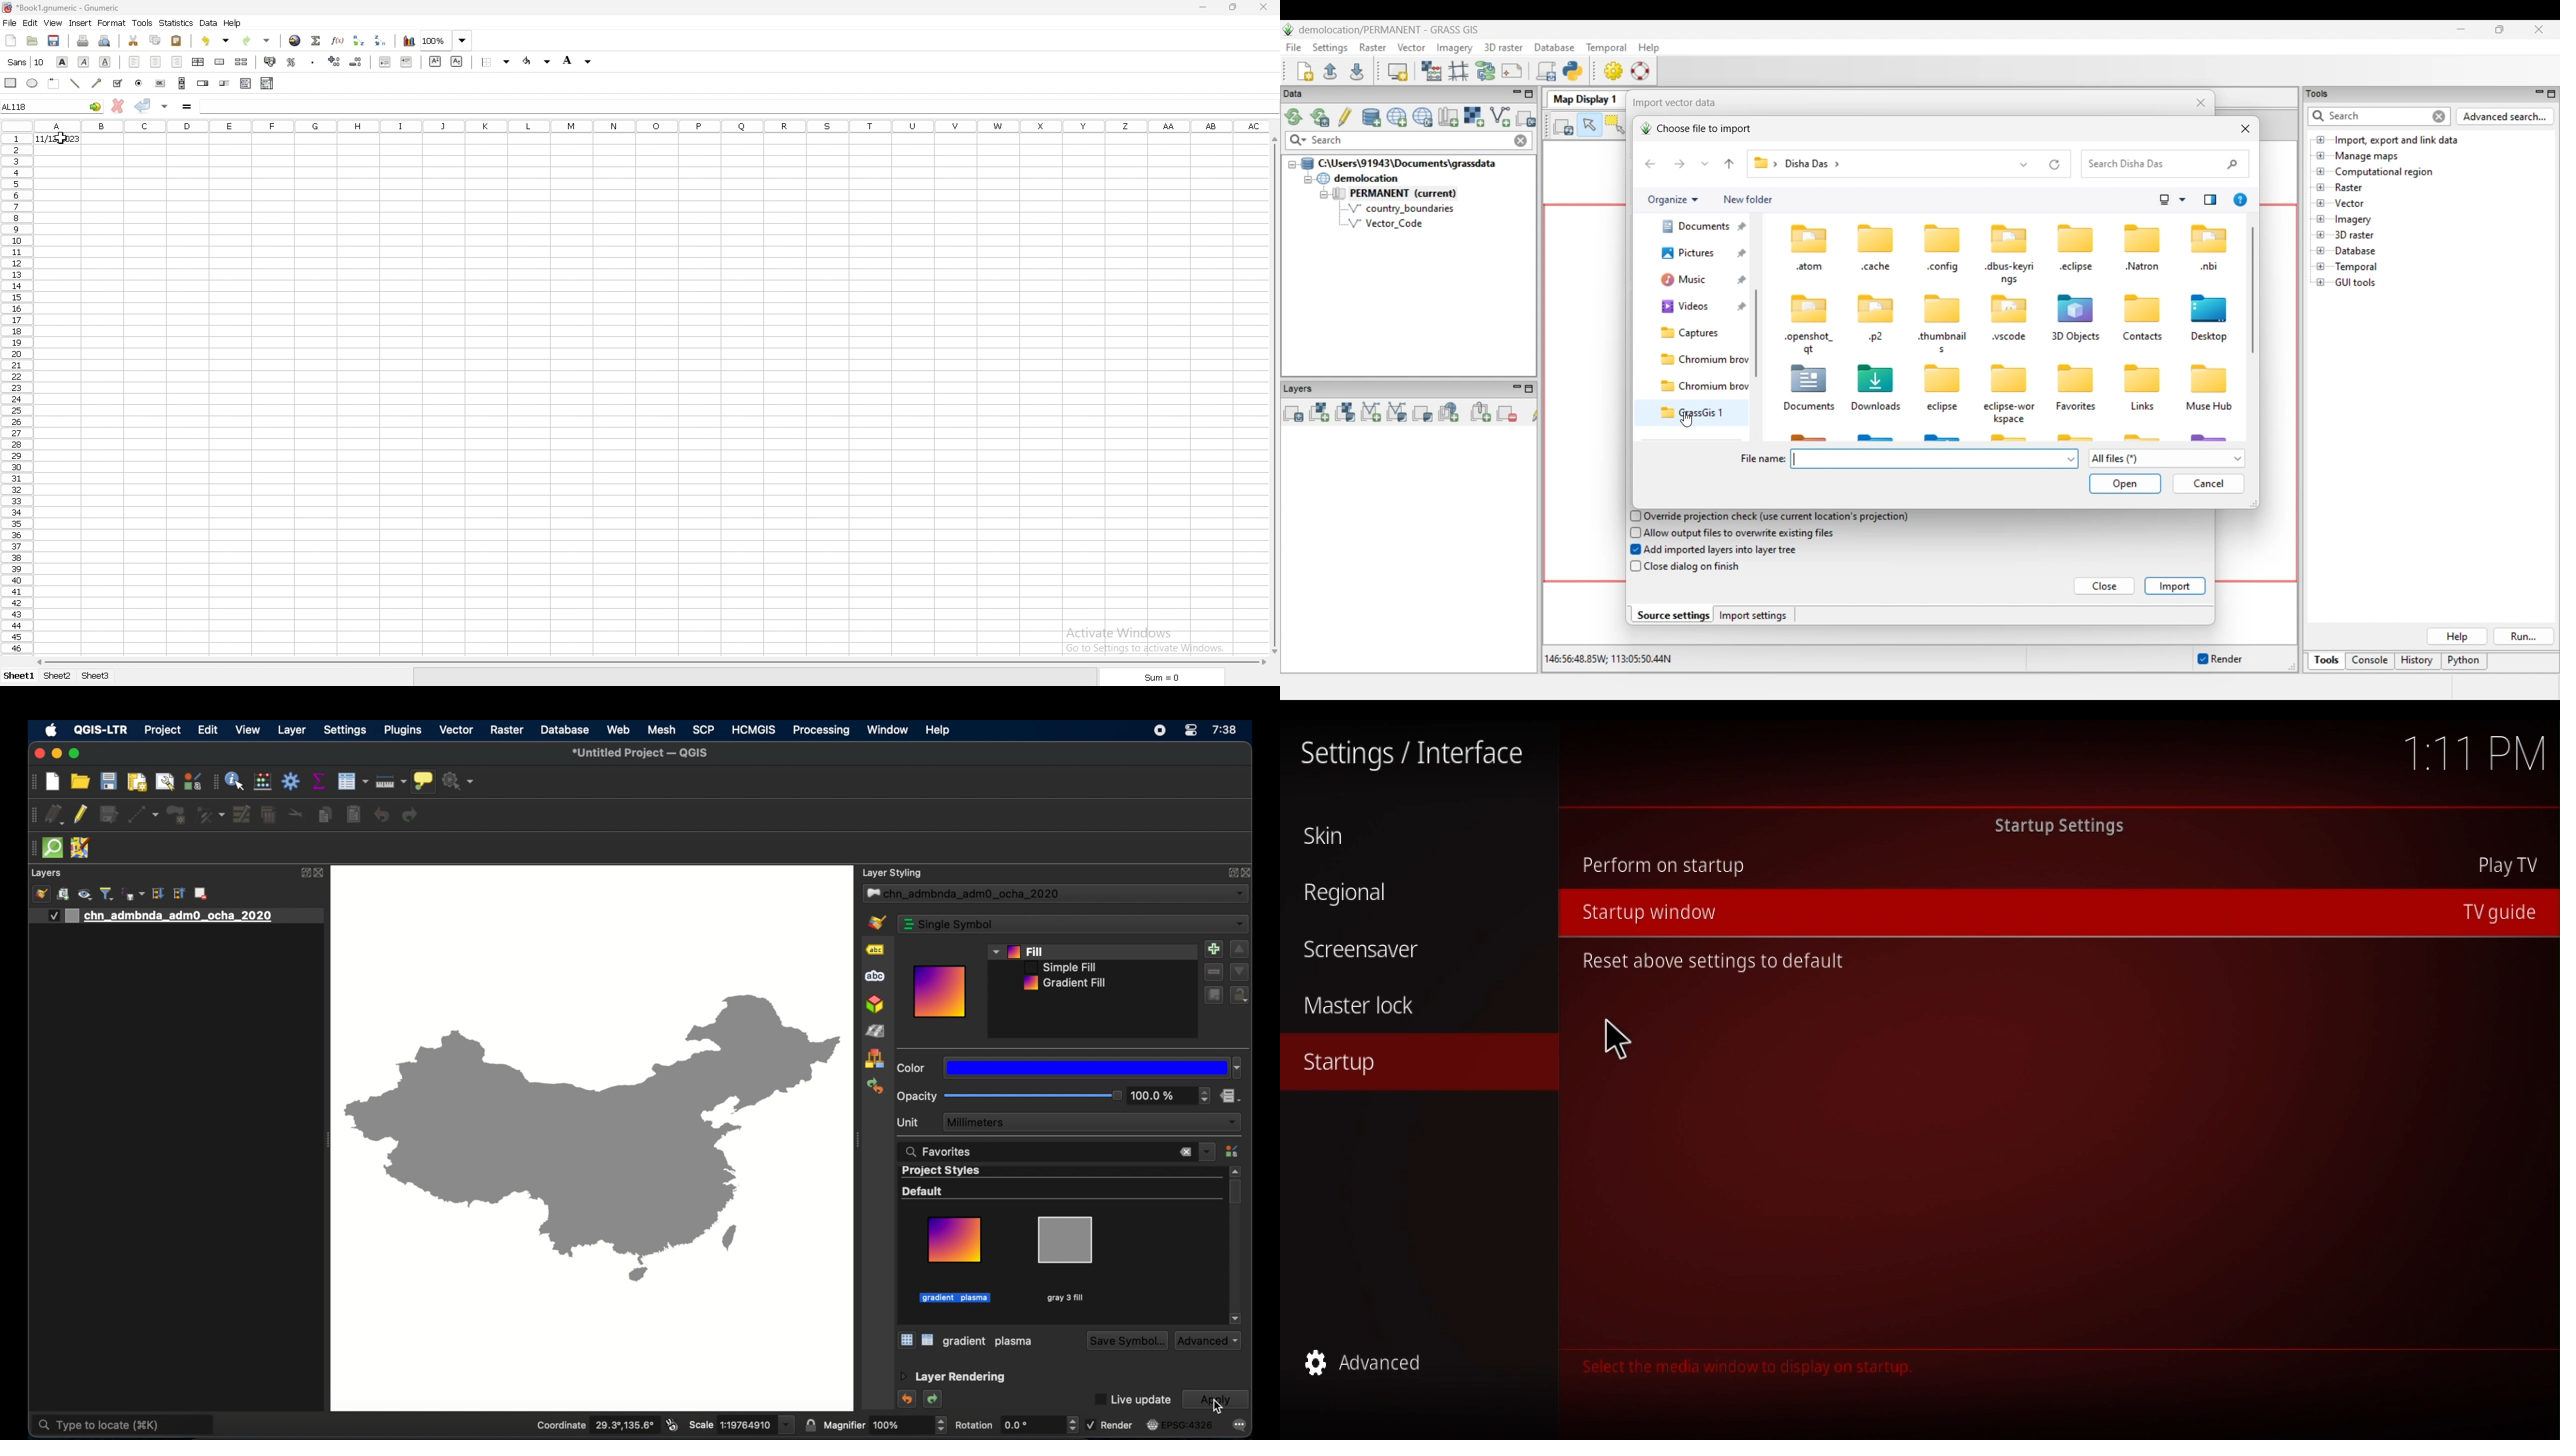 This screenshot has width=2576, height=1456. I want to click on expand, so click(305, 872).